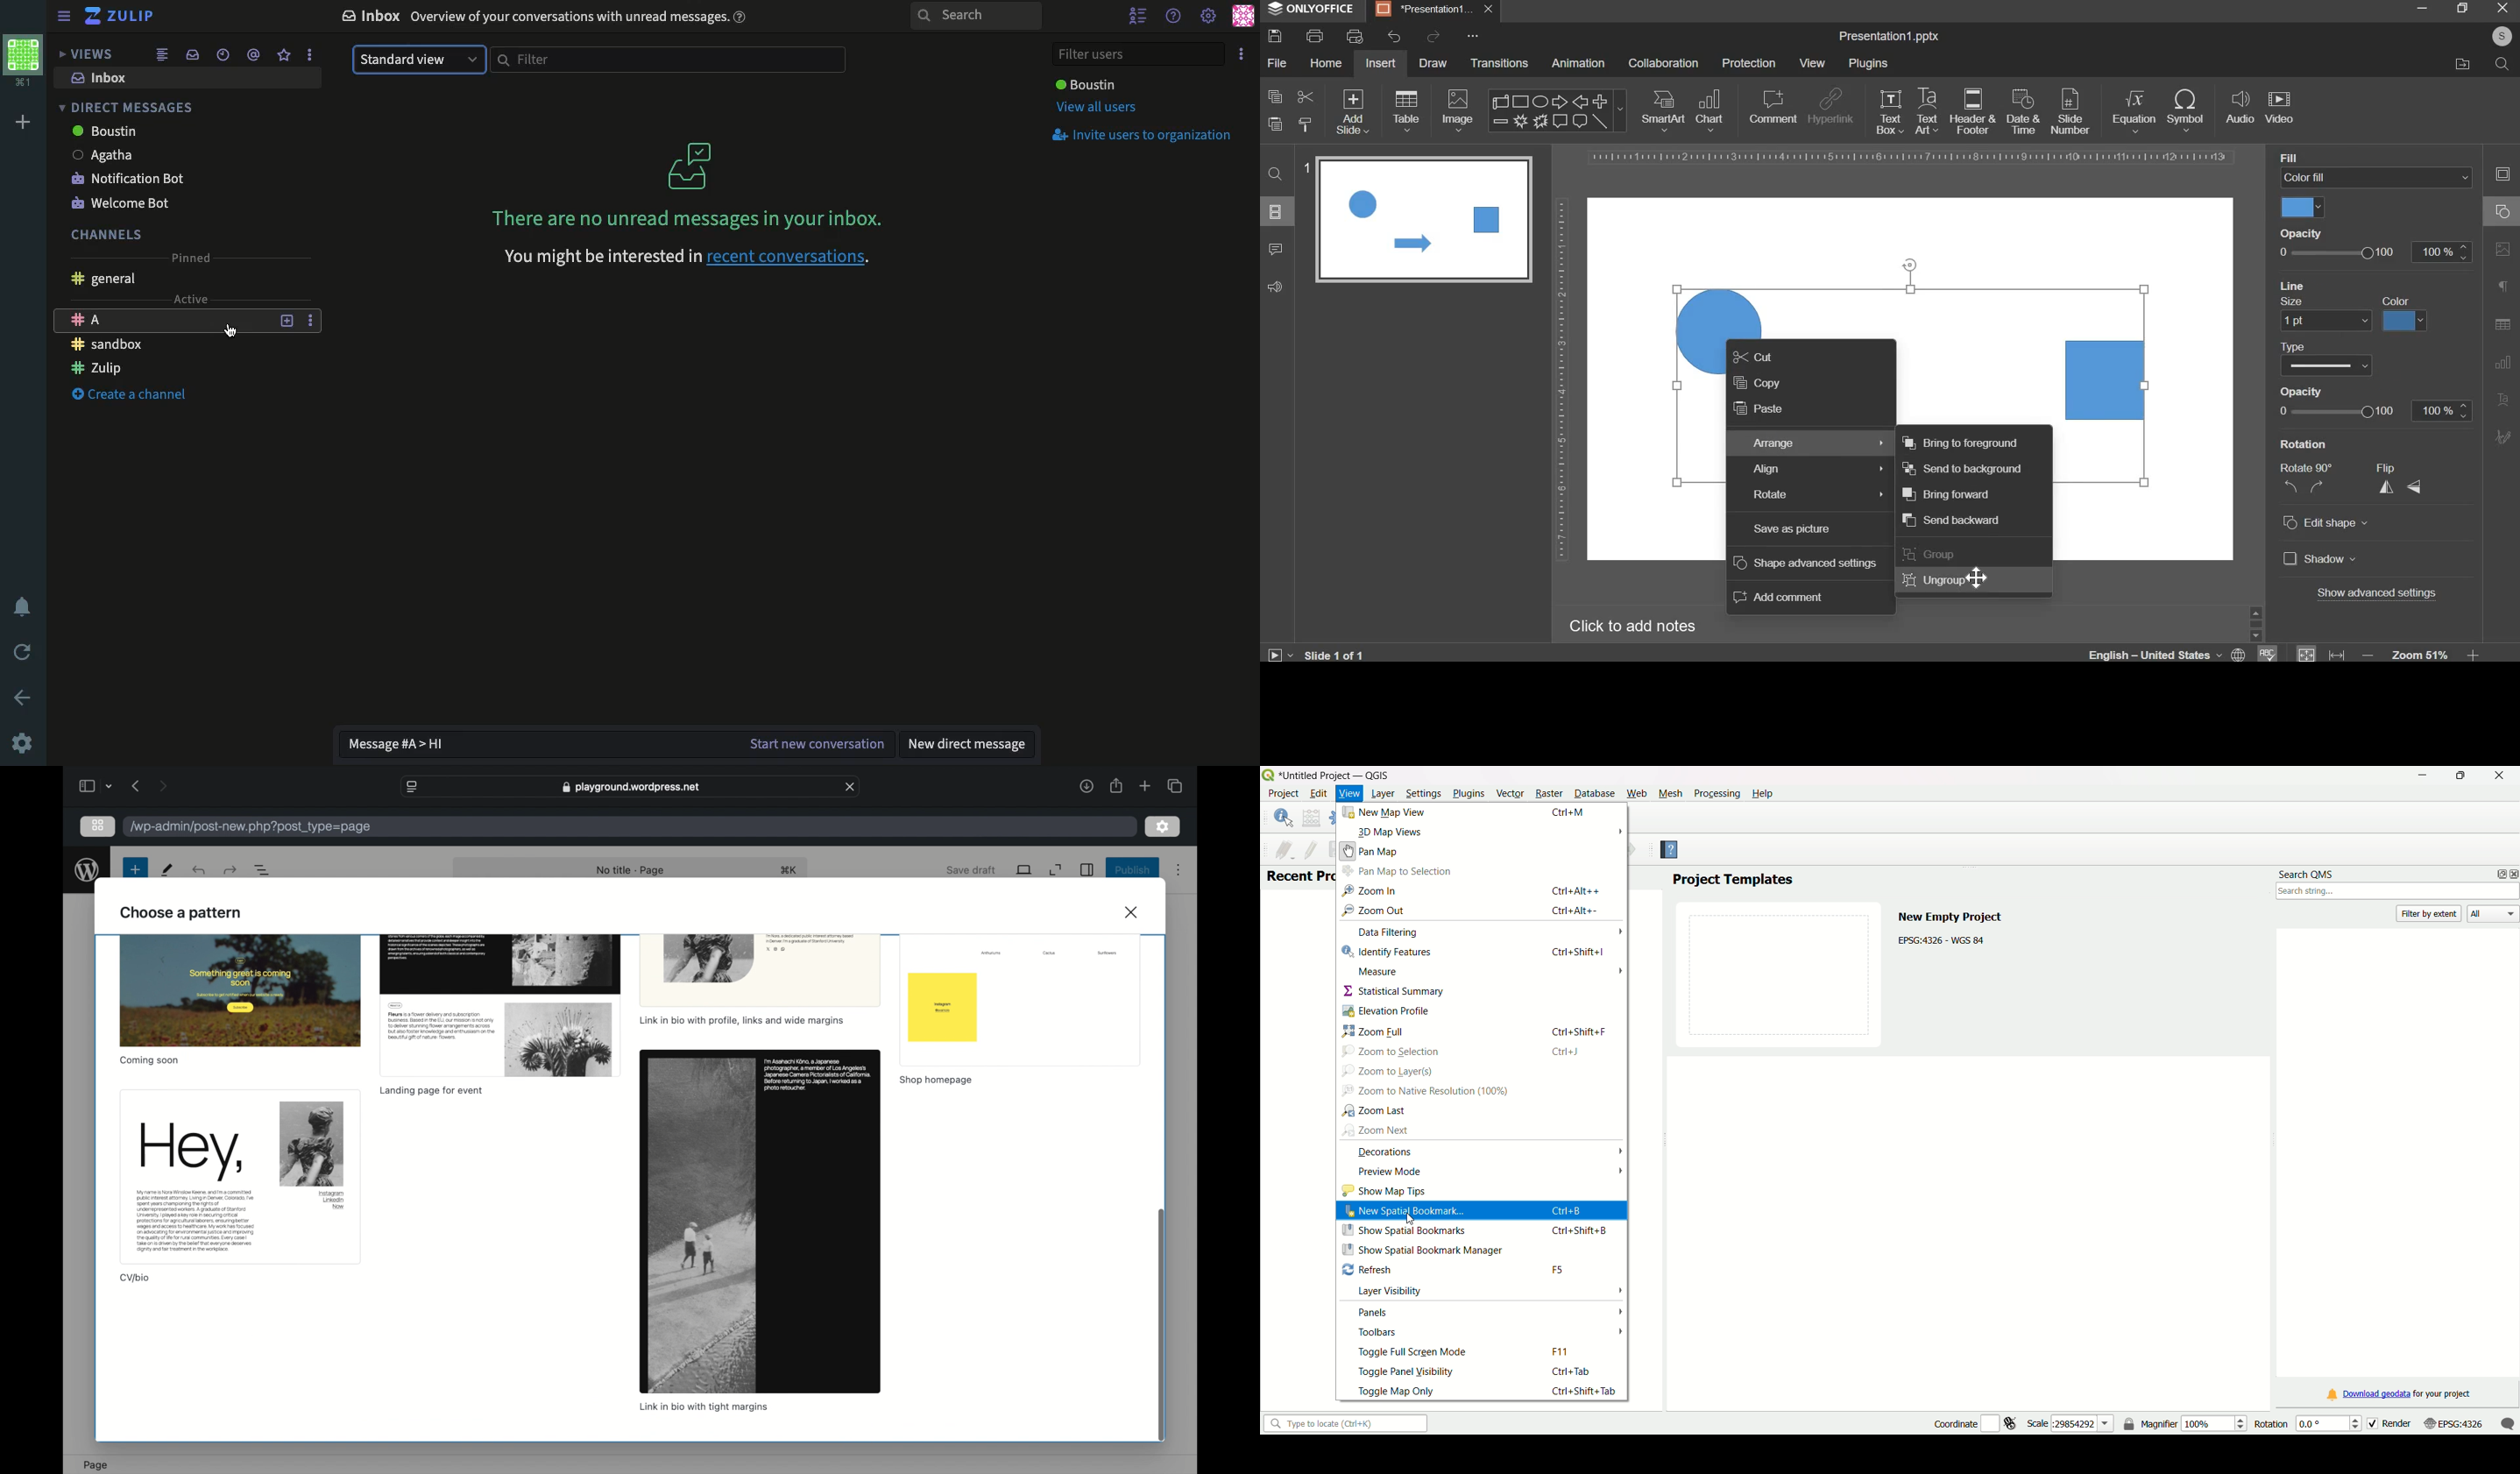 This screenshot has width=2520, height=1484. What do you see at coordinates (2310, 468) in the screenshot?
I see `Rotate 90°` at bounding box center [2310, 468].